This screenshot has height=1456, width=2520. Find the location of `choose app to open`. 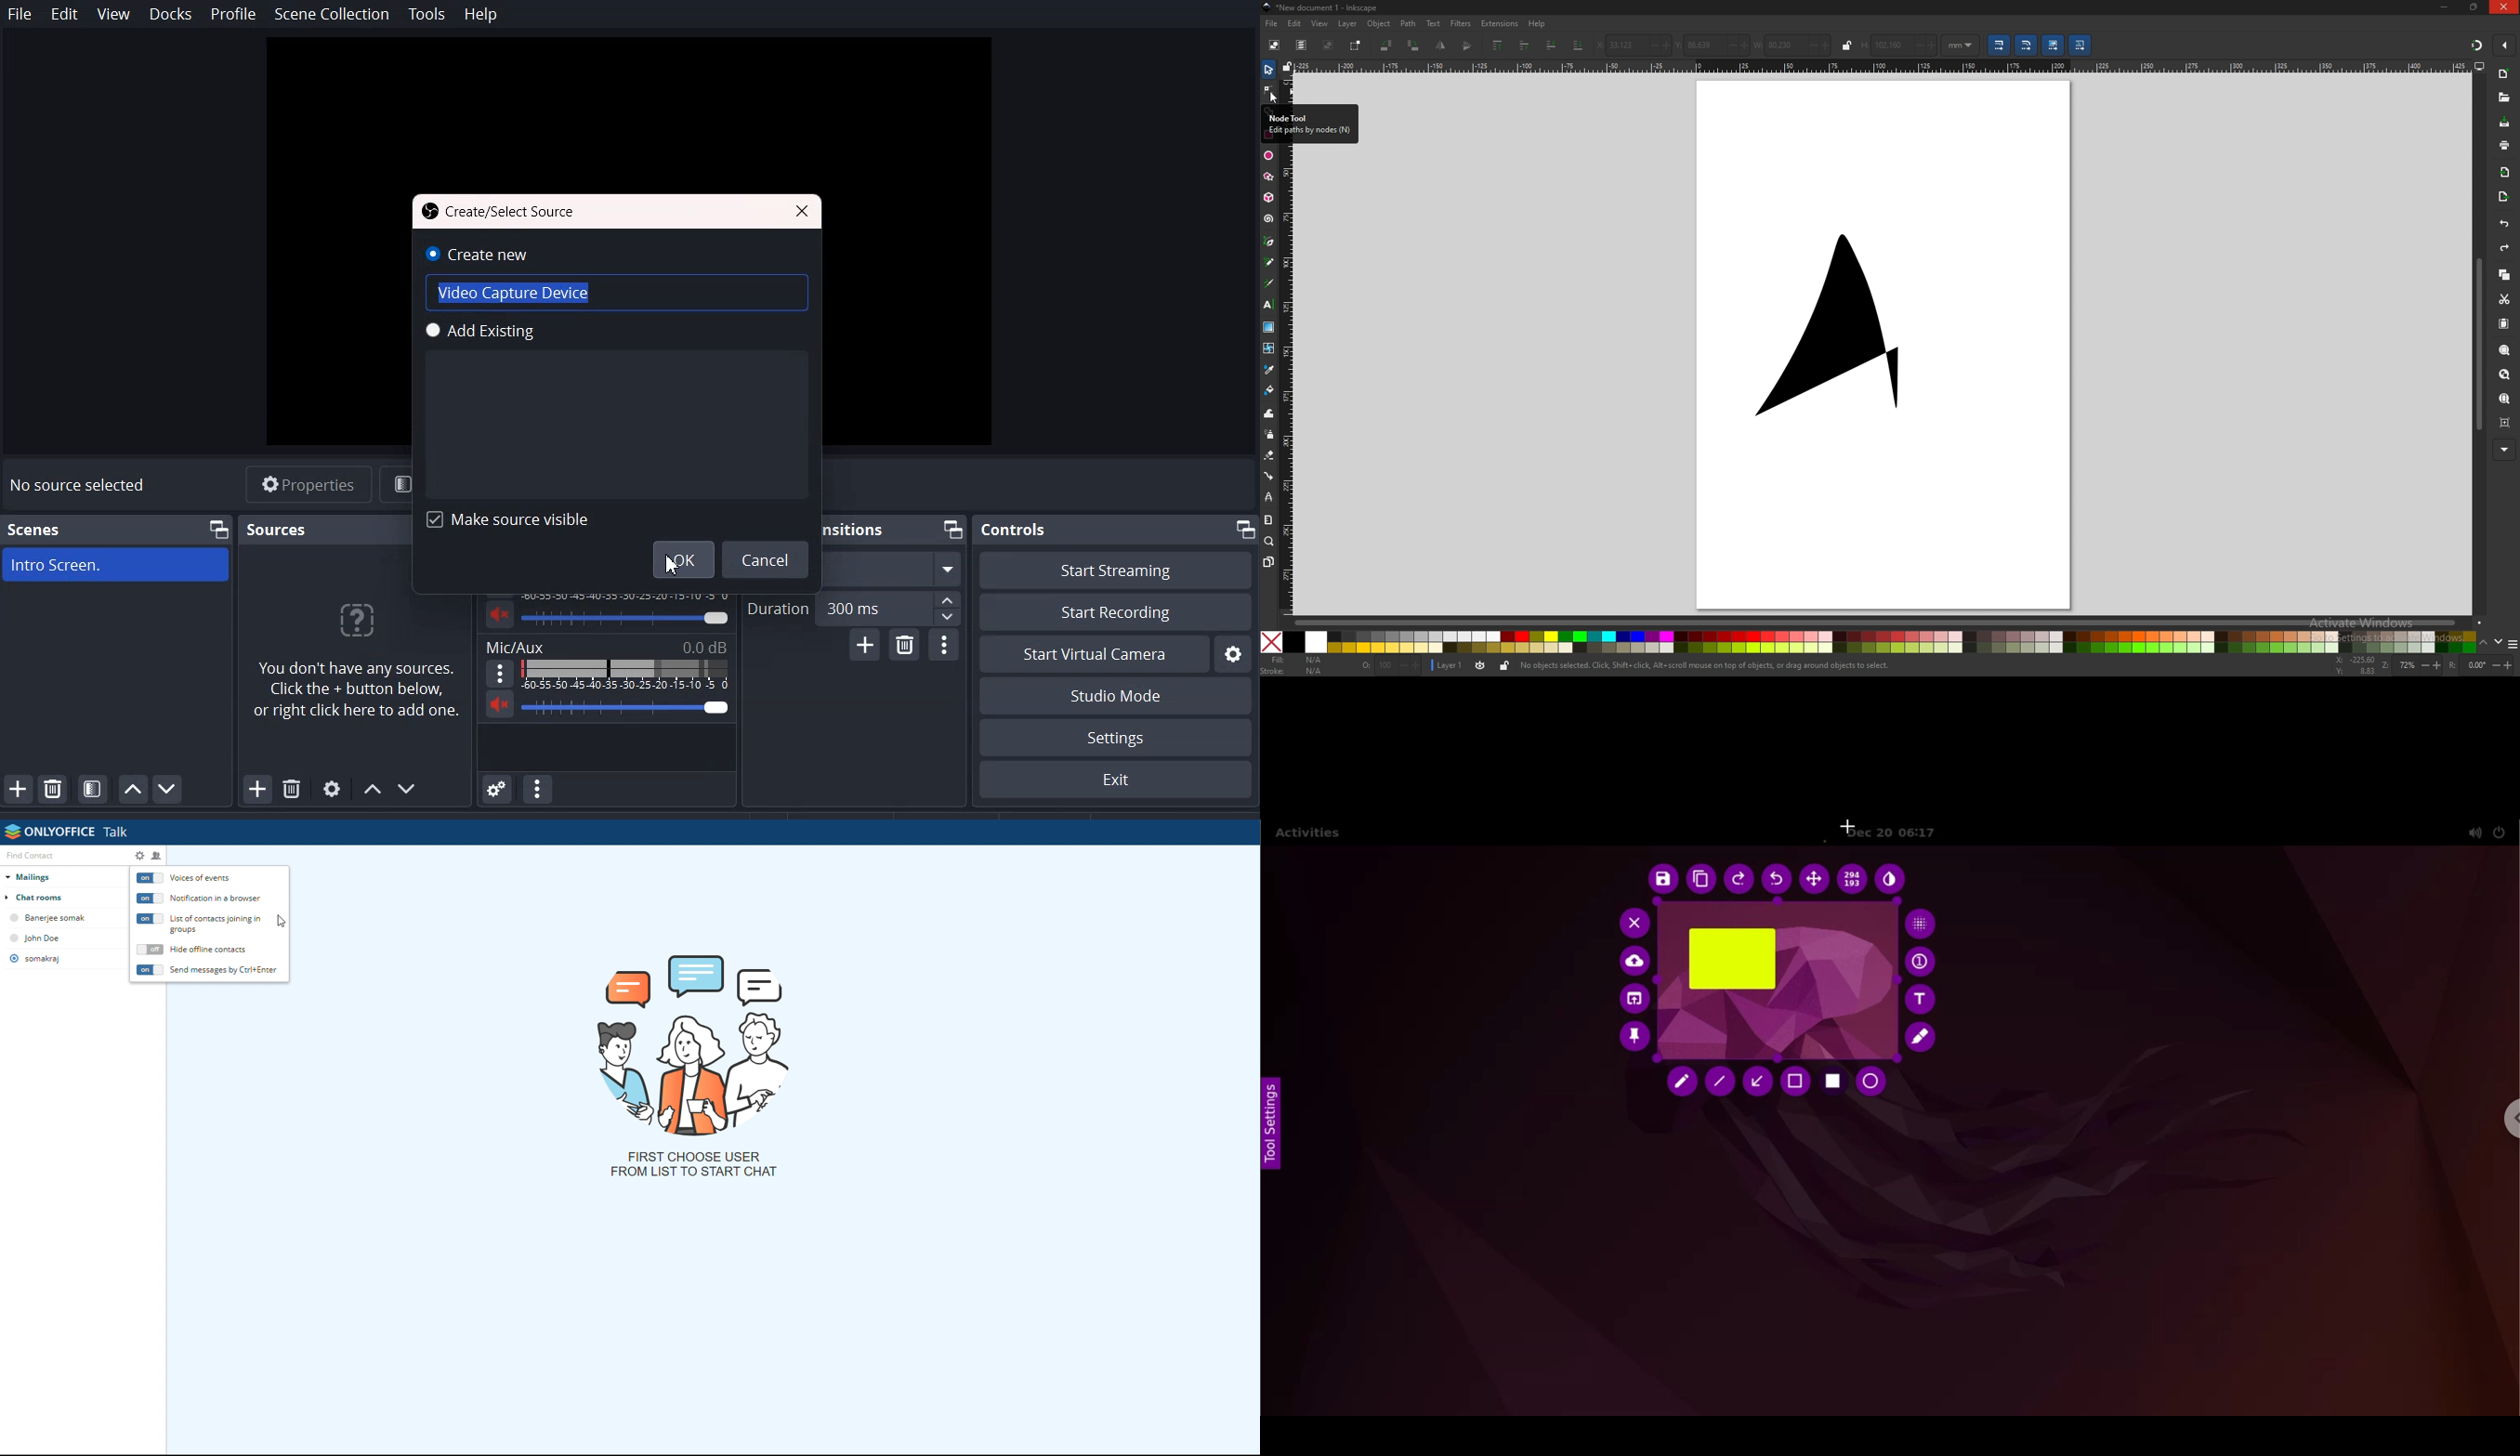

choose app to open is located at coordinates (1633, 1000).